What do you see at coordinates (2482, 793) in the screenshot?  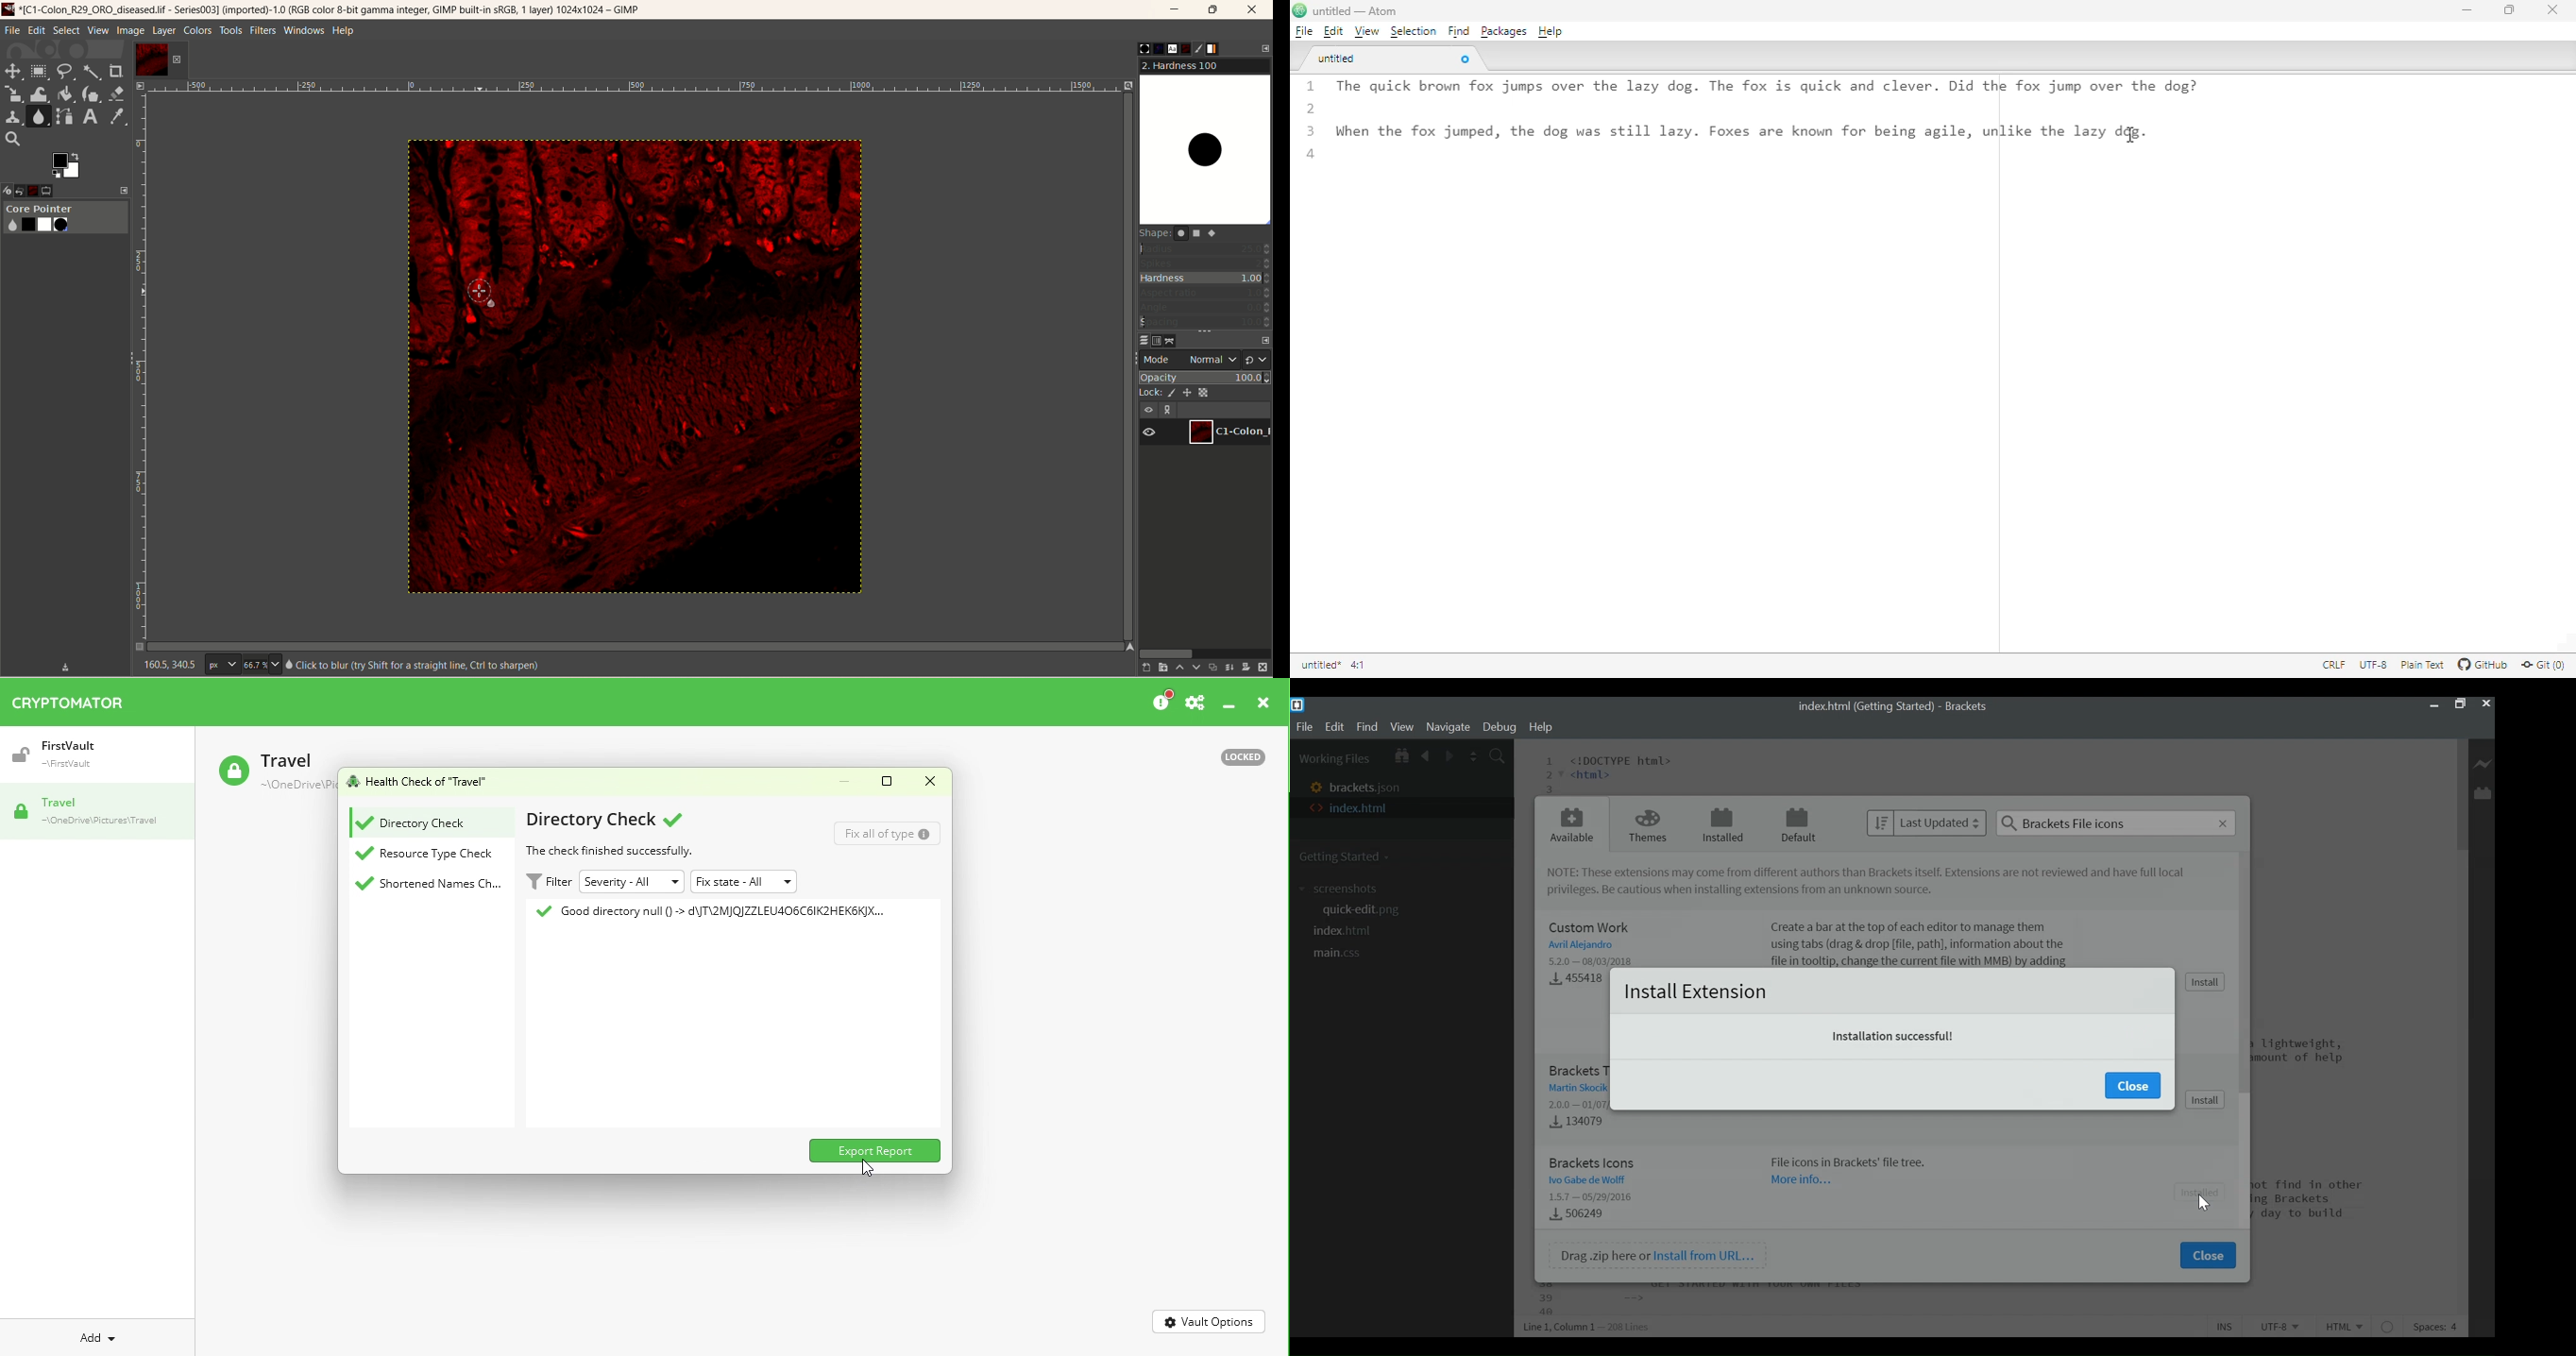 I see `Manage Extension` at bounding box center [2482, 793].